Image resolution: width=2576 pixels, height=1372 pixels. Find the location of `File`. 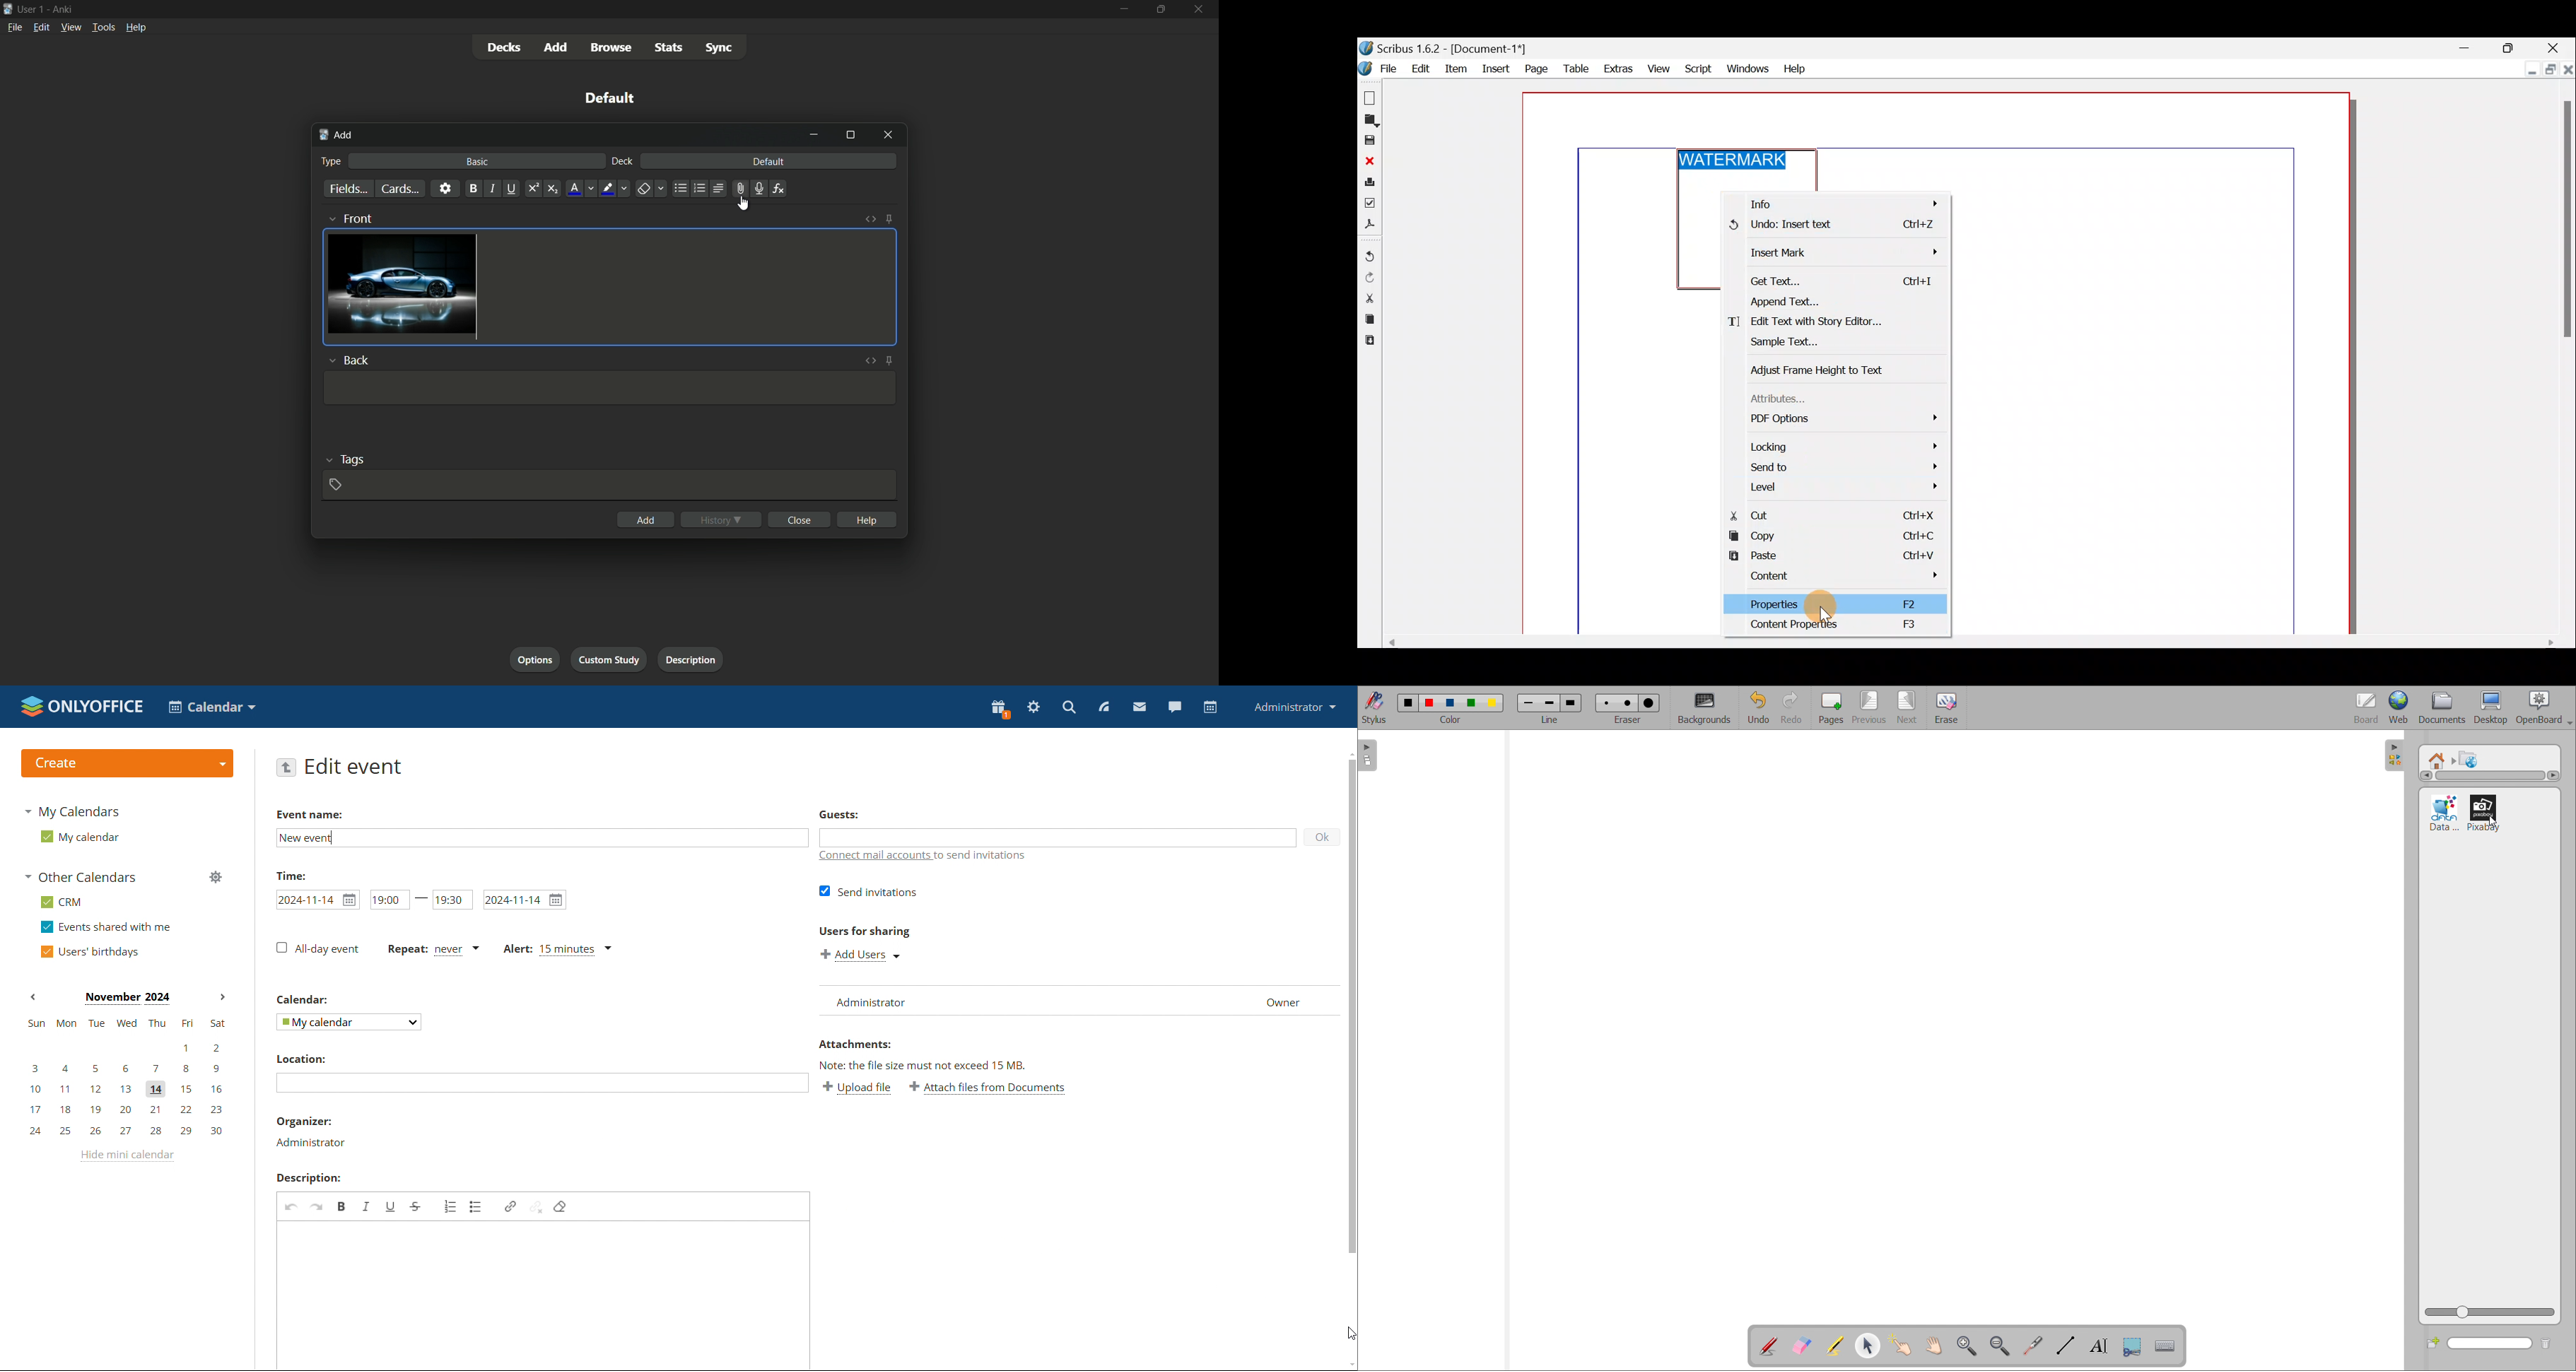

File is located at coordinates (1381, 68).